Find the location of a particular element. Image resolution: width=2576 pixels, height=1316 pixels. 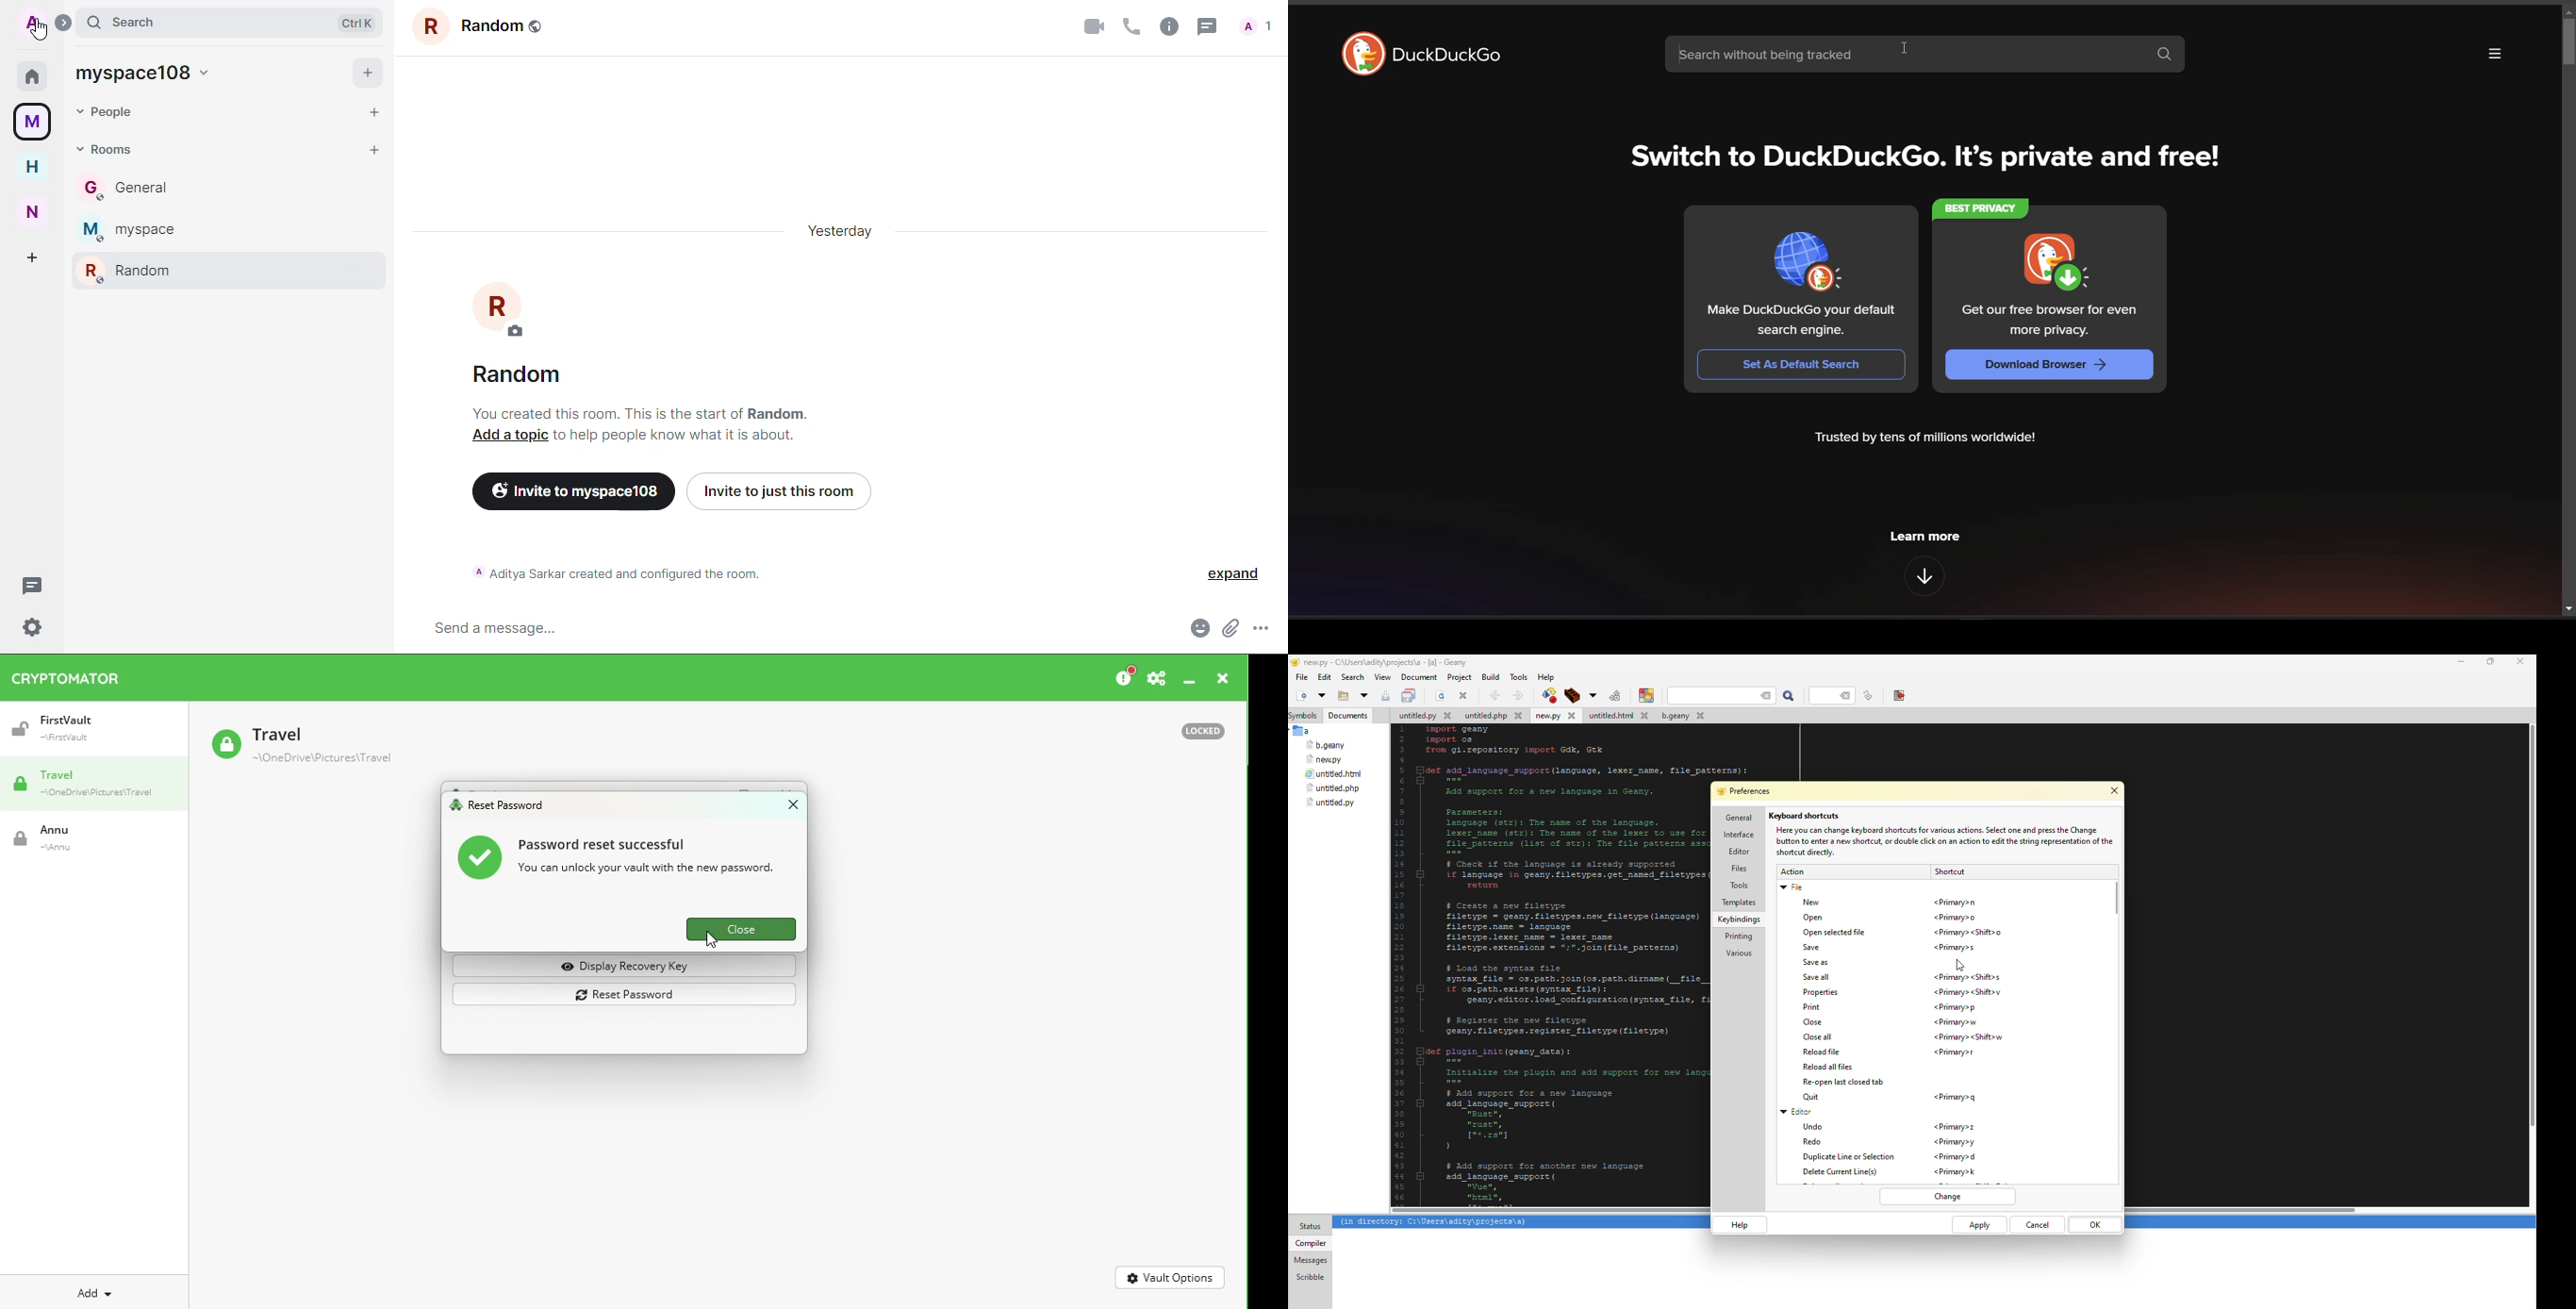

invite just to this room is located at coordinates (782, 490).